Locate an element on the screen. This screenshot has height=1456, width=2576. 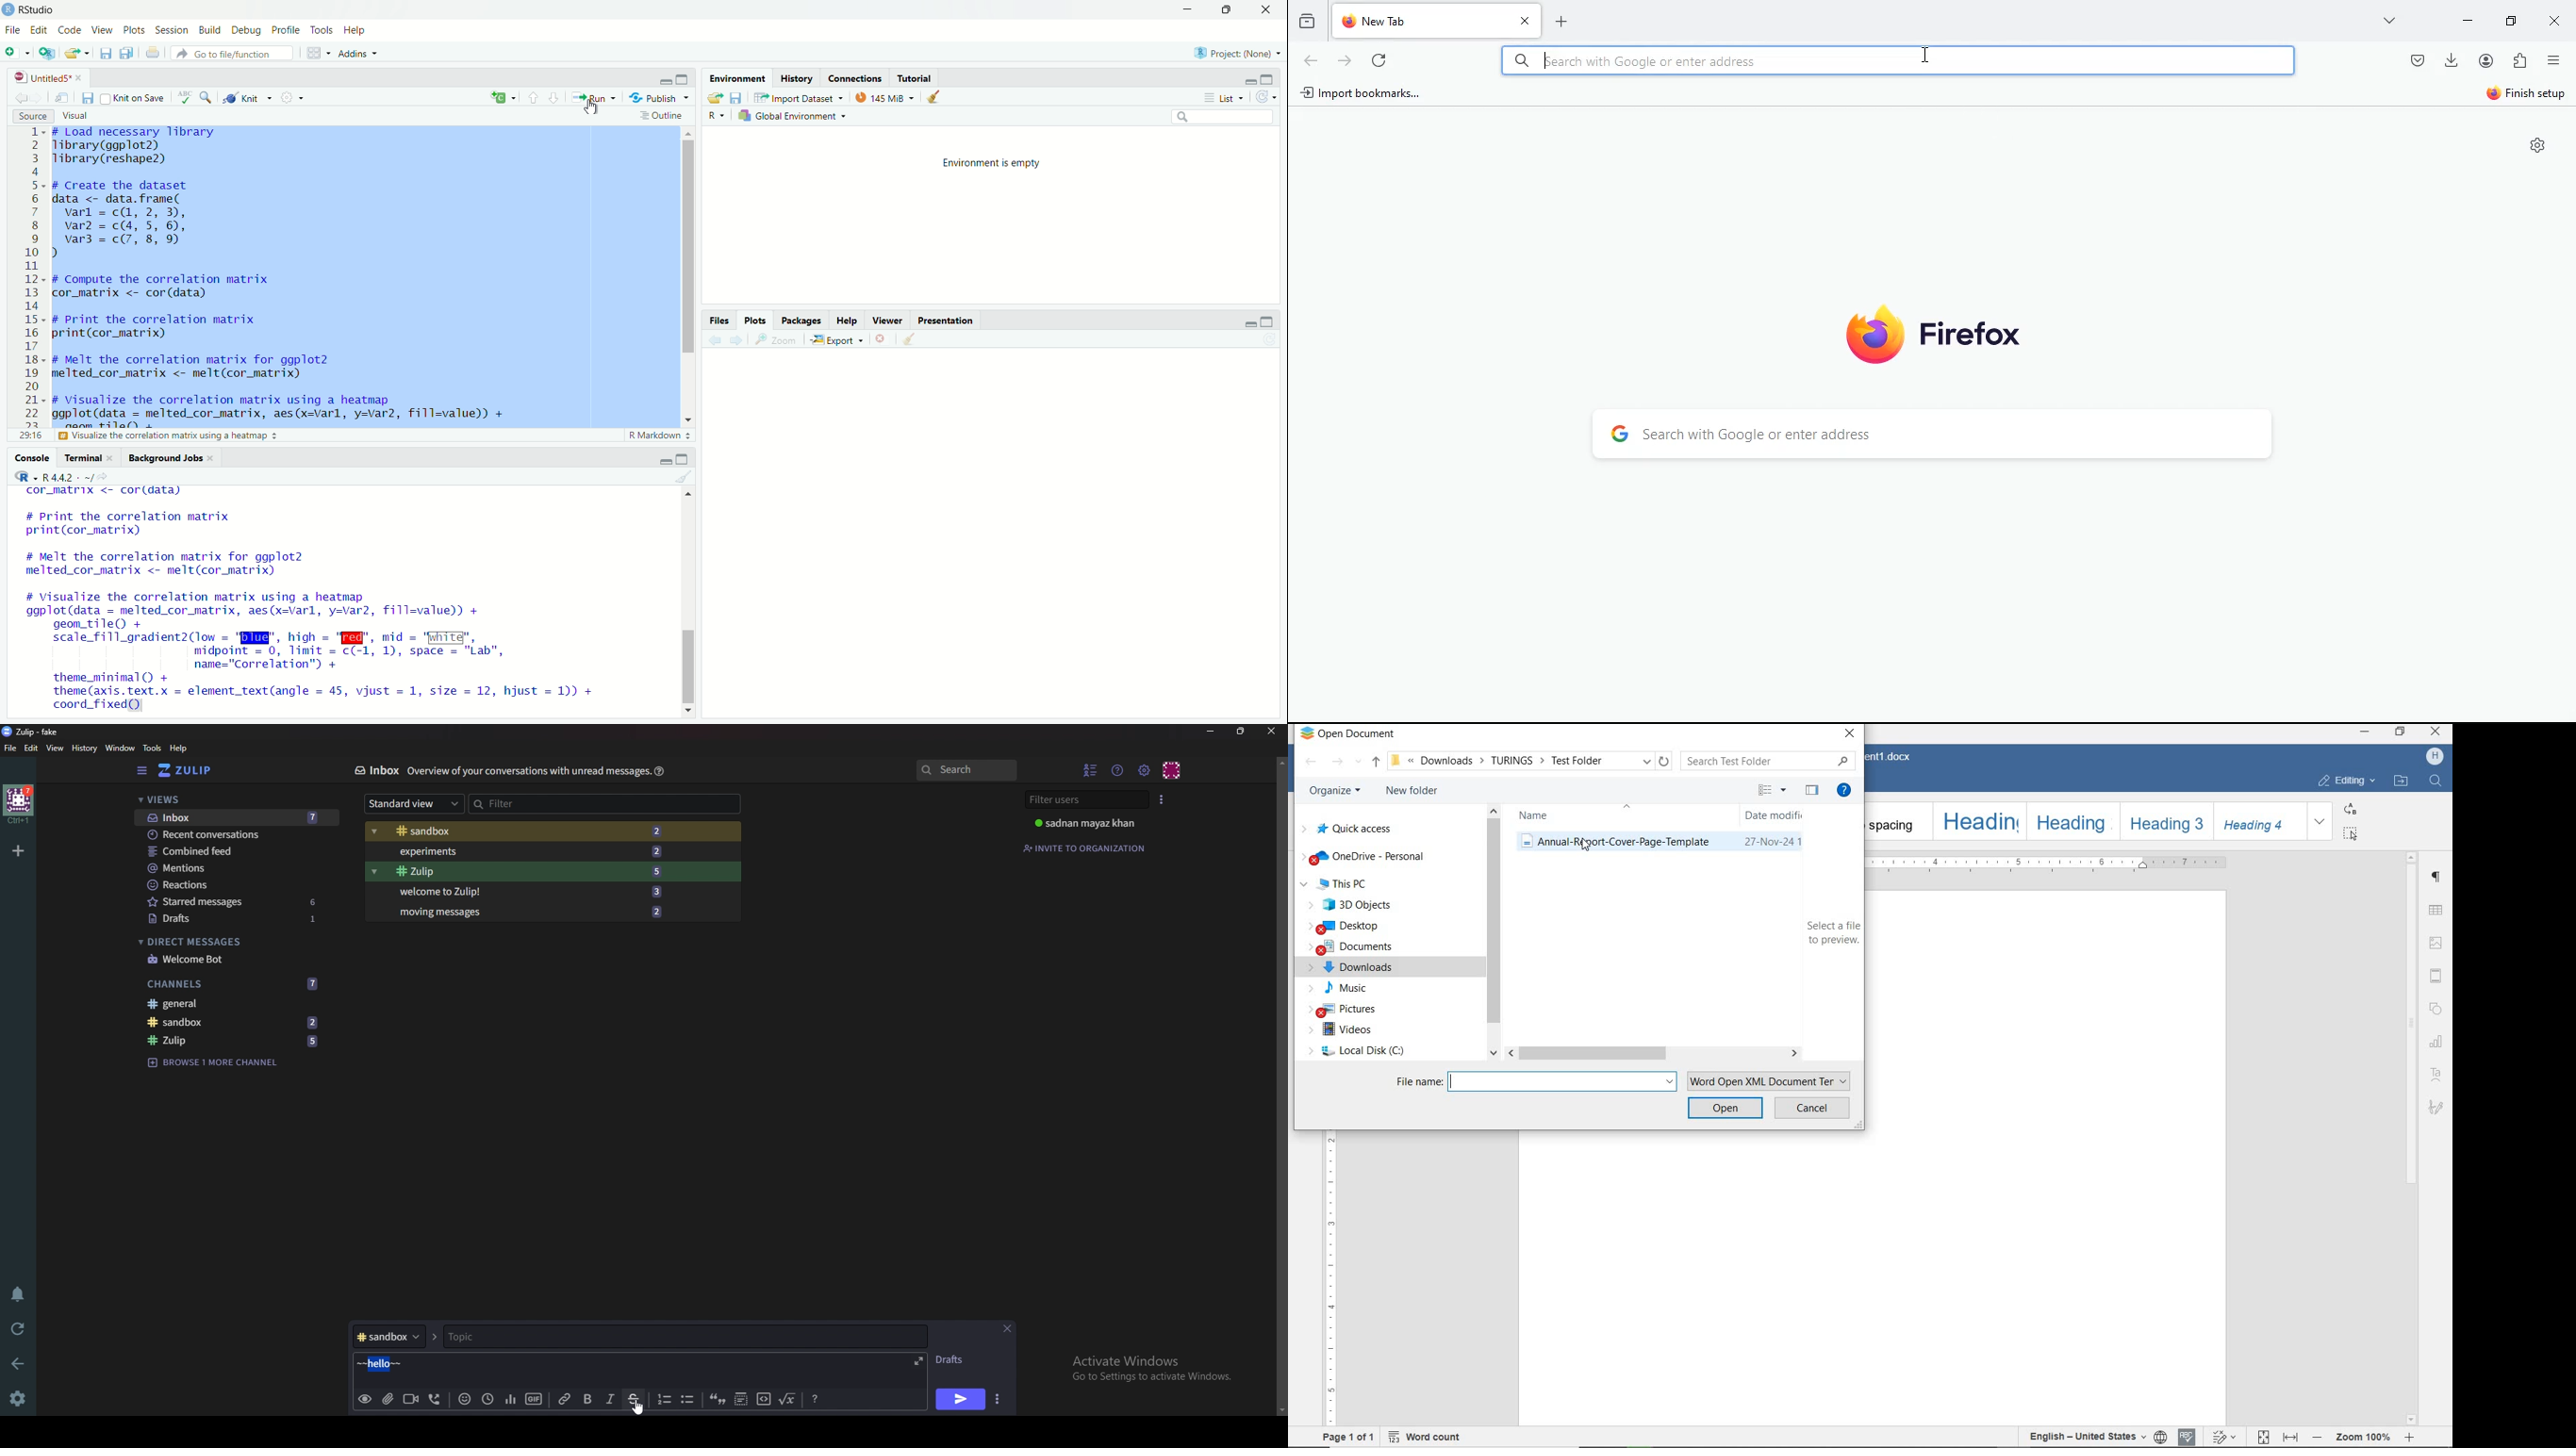
minimize is located at coordinates (1187, 9).